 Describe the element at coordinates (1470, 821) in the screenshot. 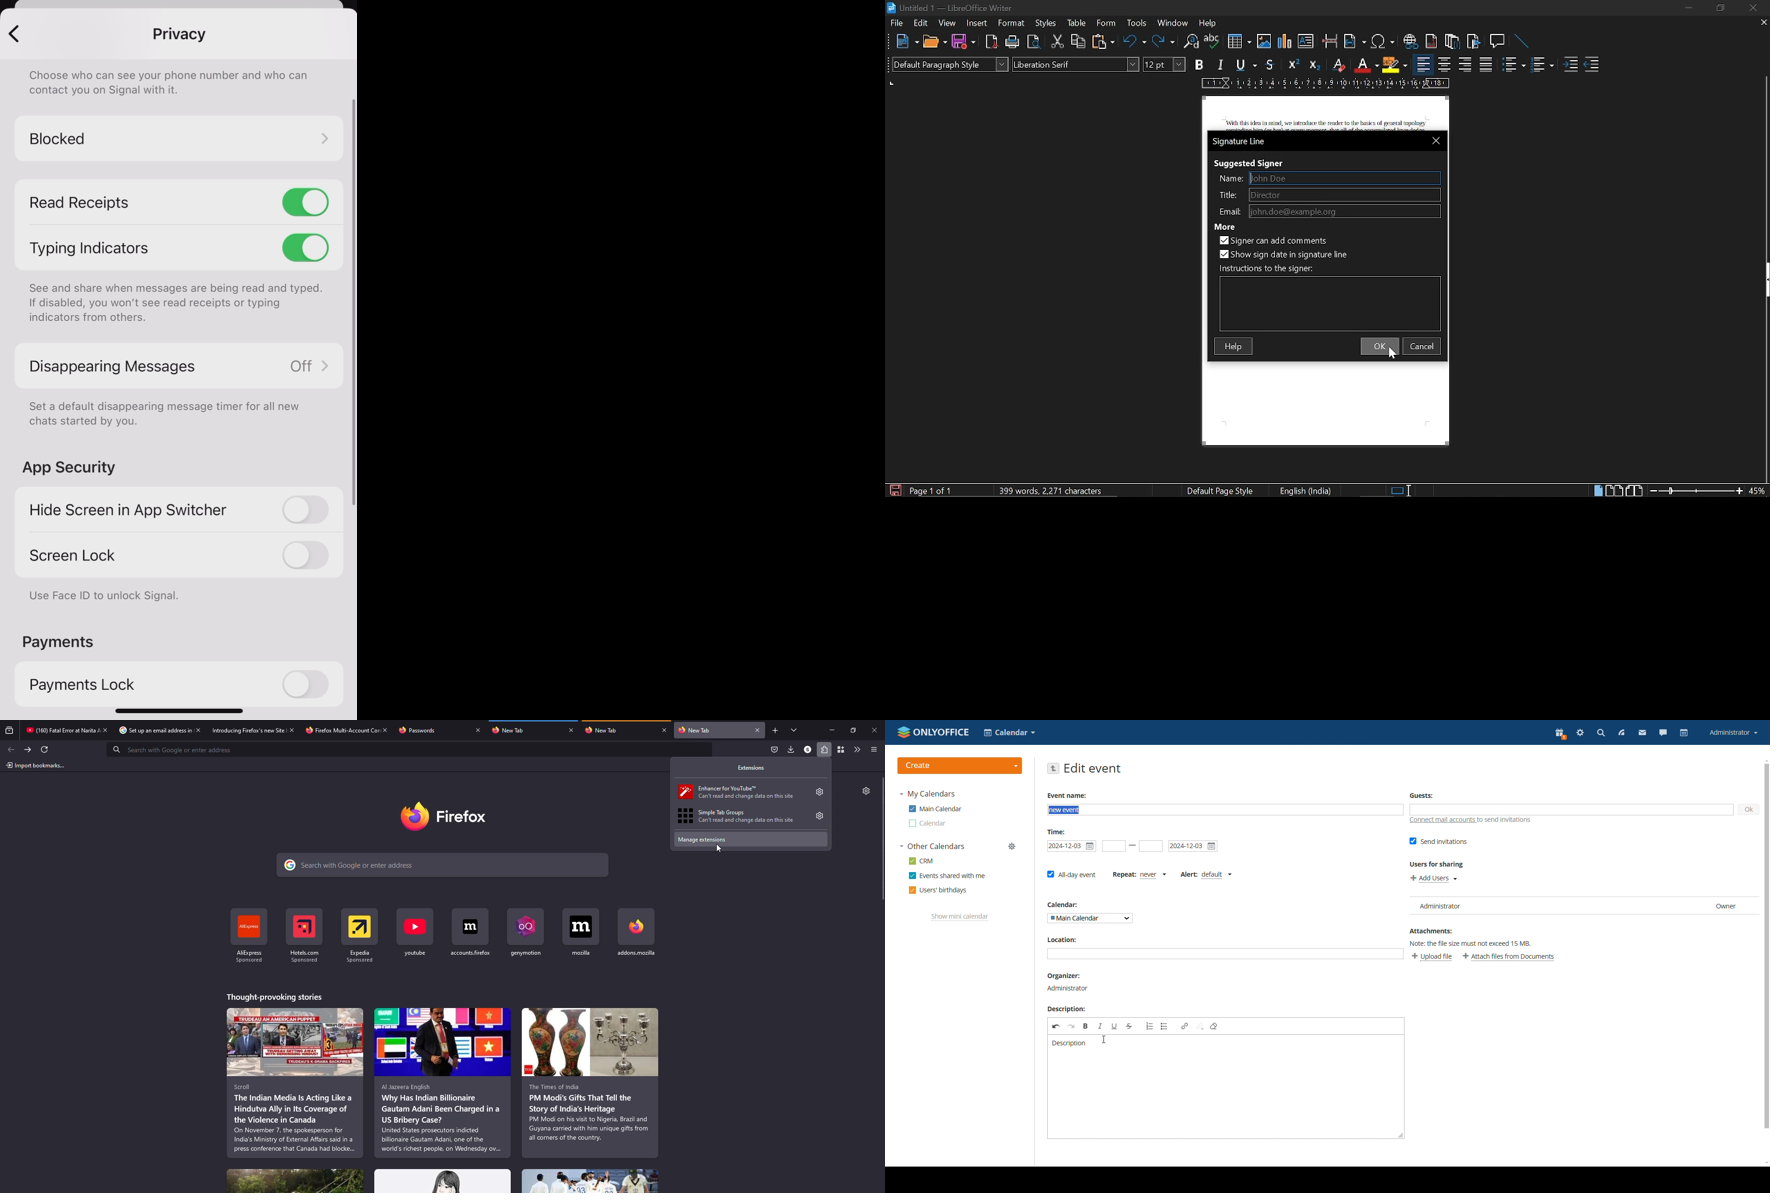

I see `connect mail accounts` at that location.